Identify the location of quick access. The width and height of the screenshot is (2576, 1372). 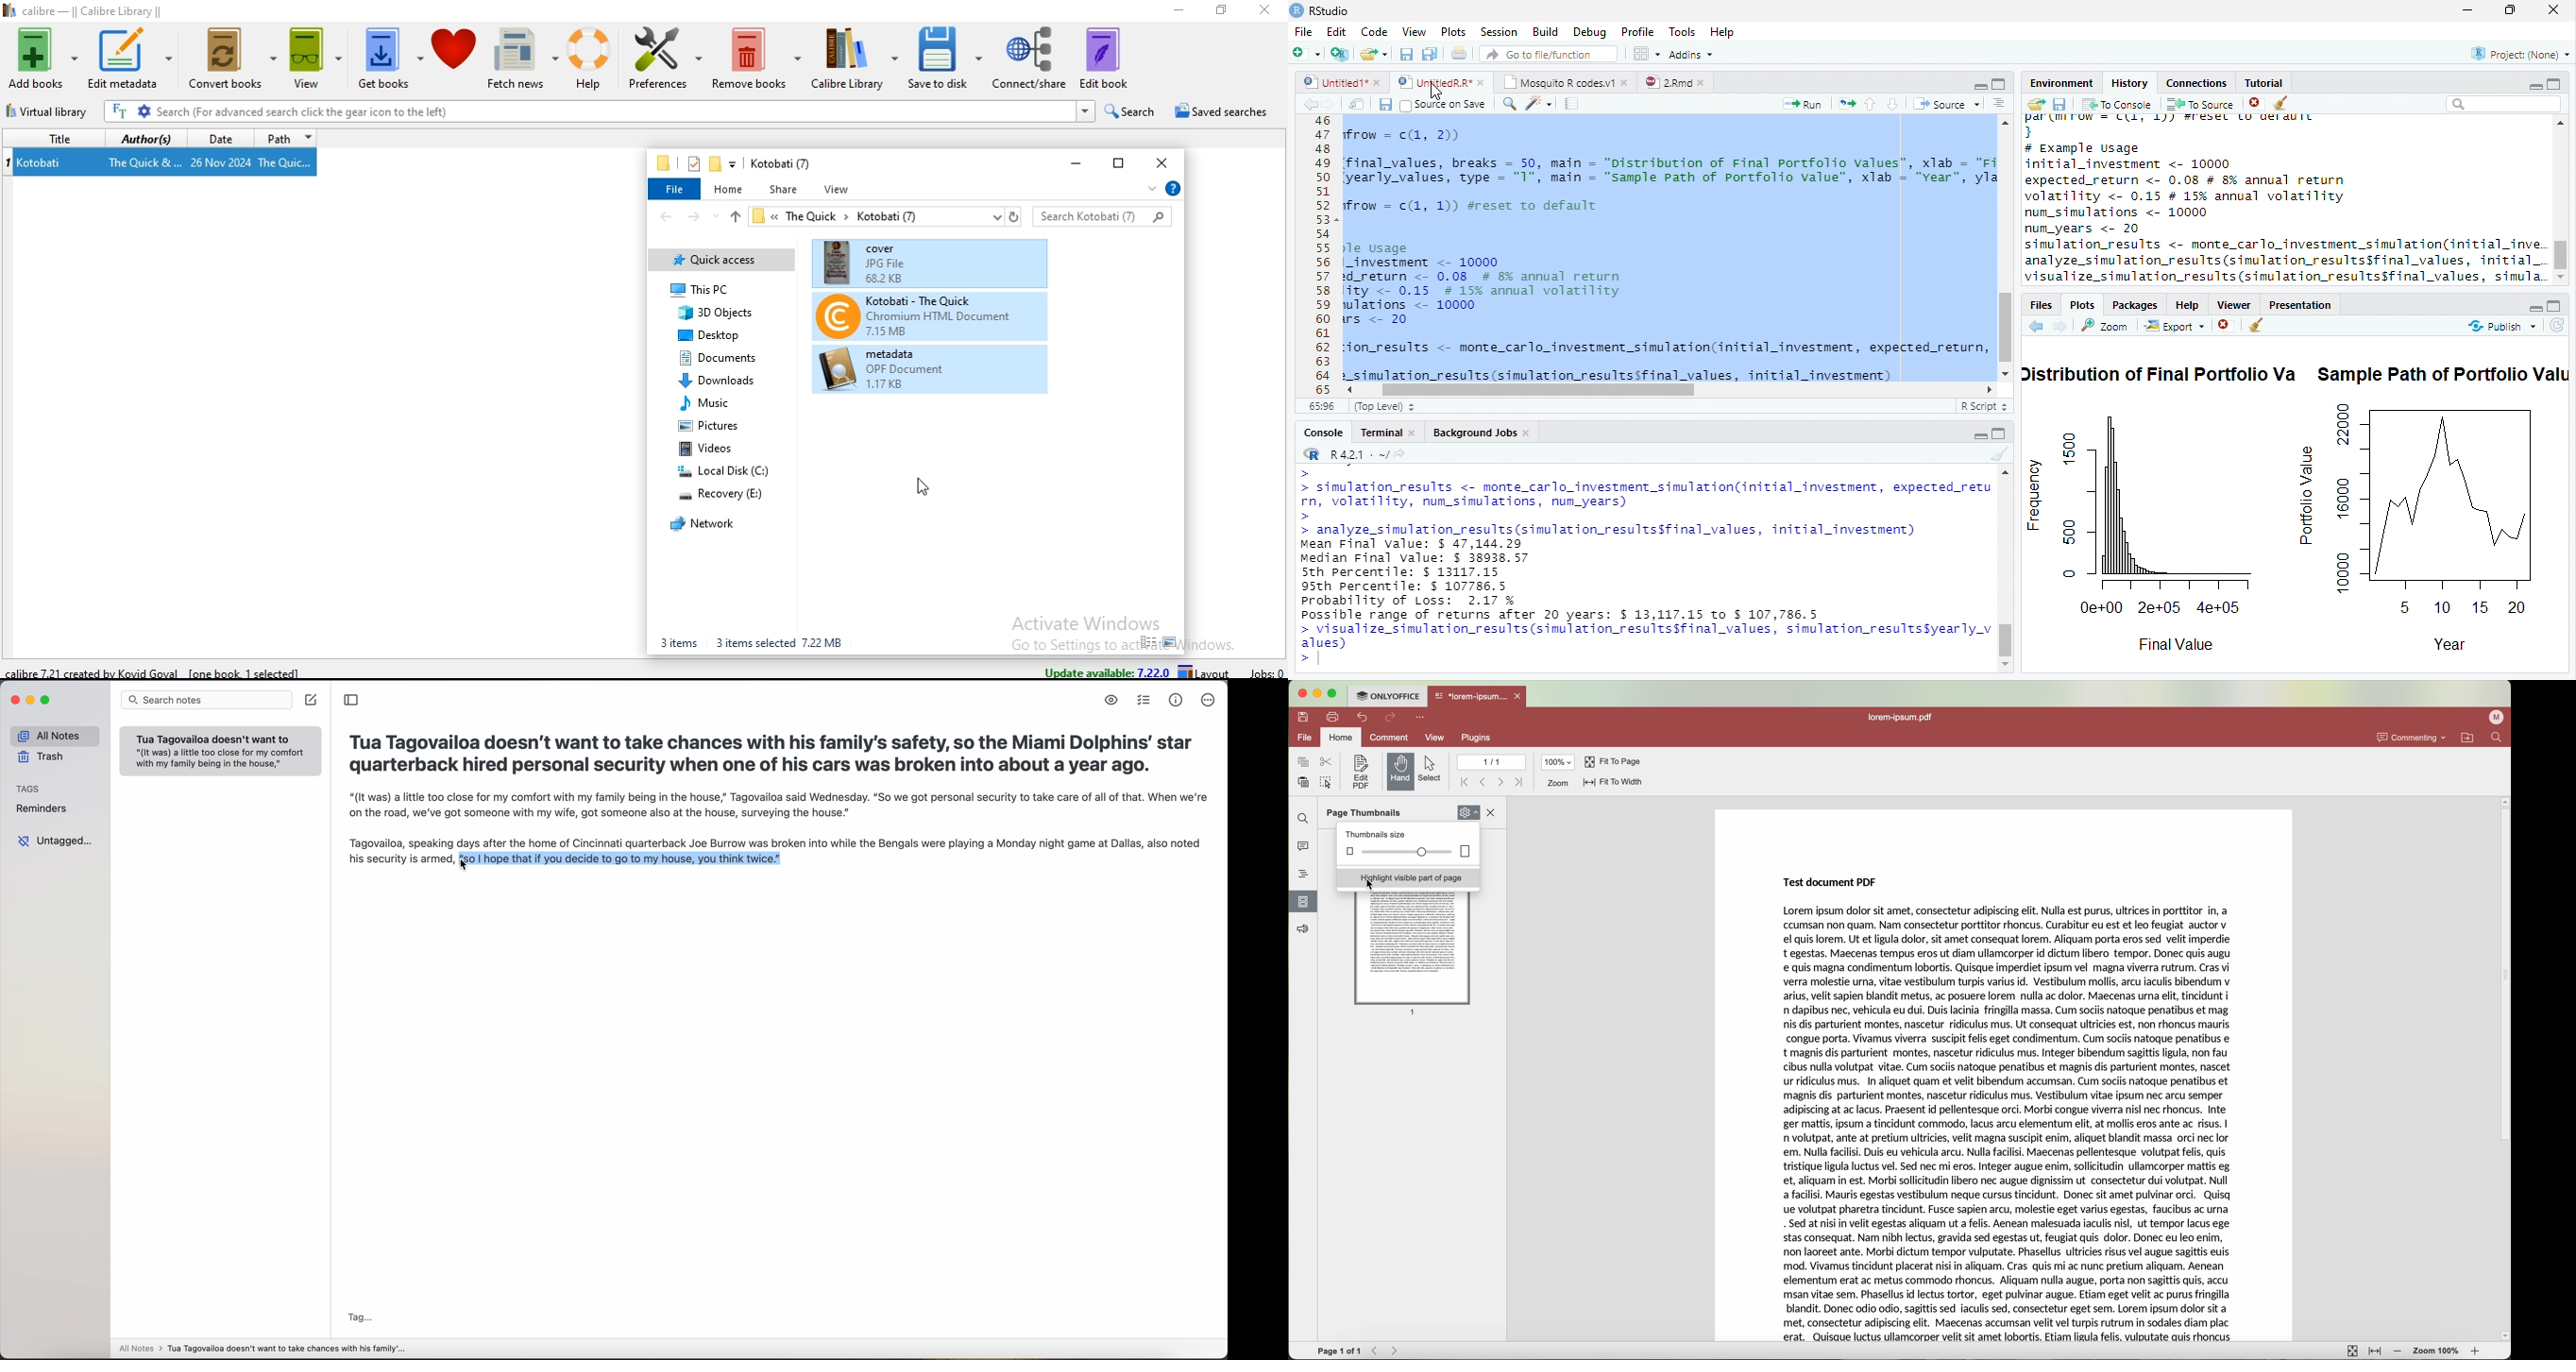
(721, 261).